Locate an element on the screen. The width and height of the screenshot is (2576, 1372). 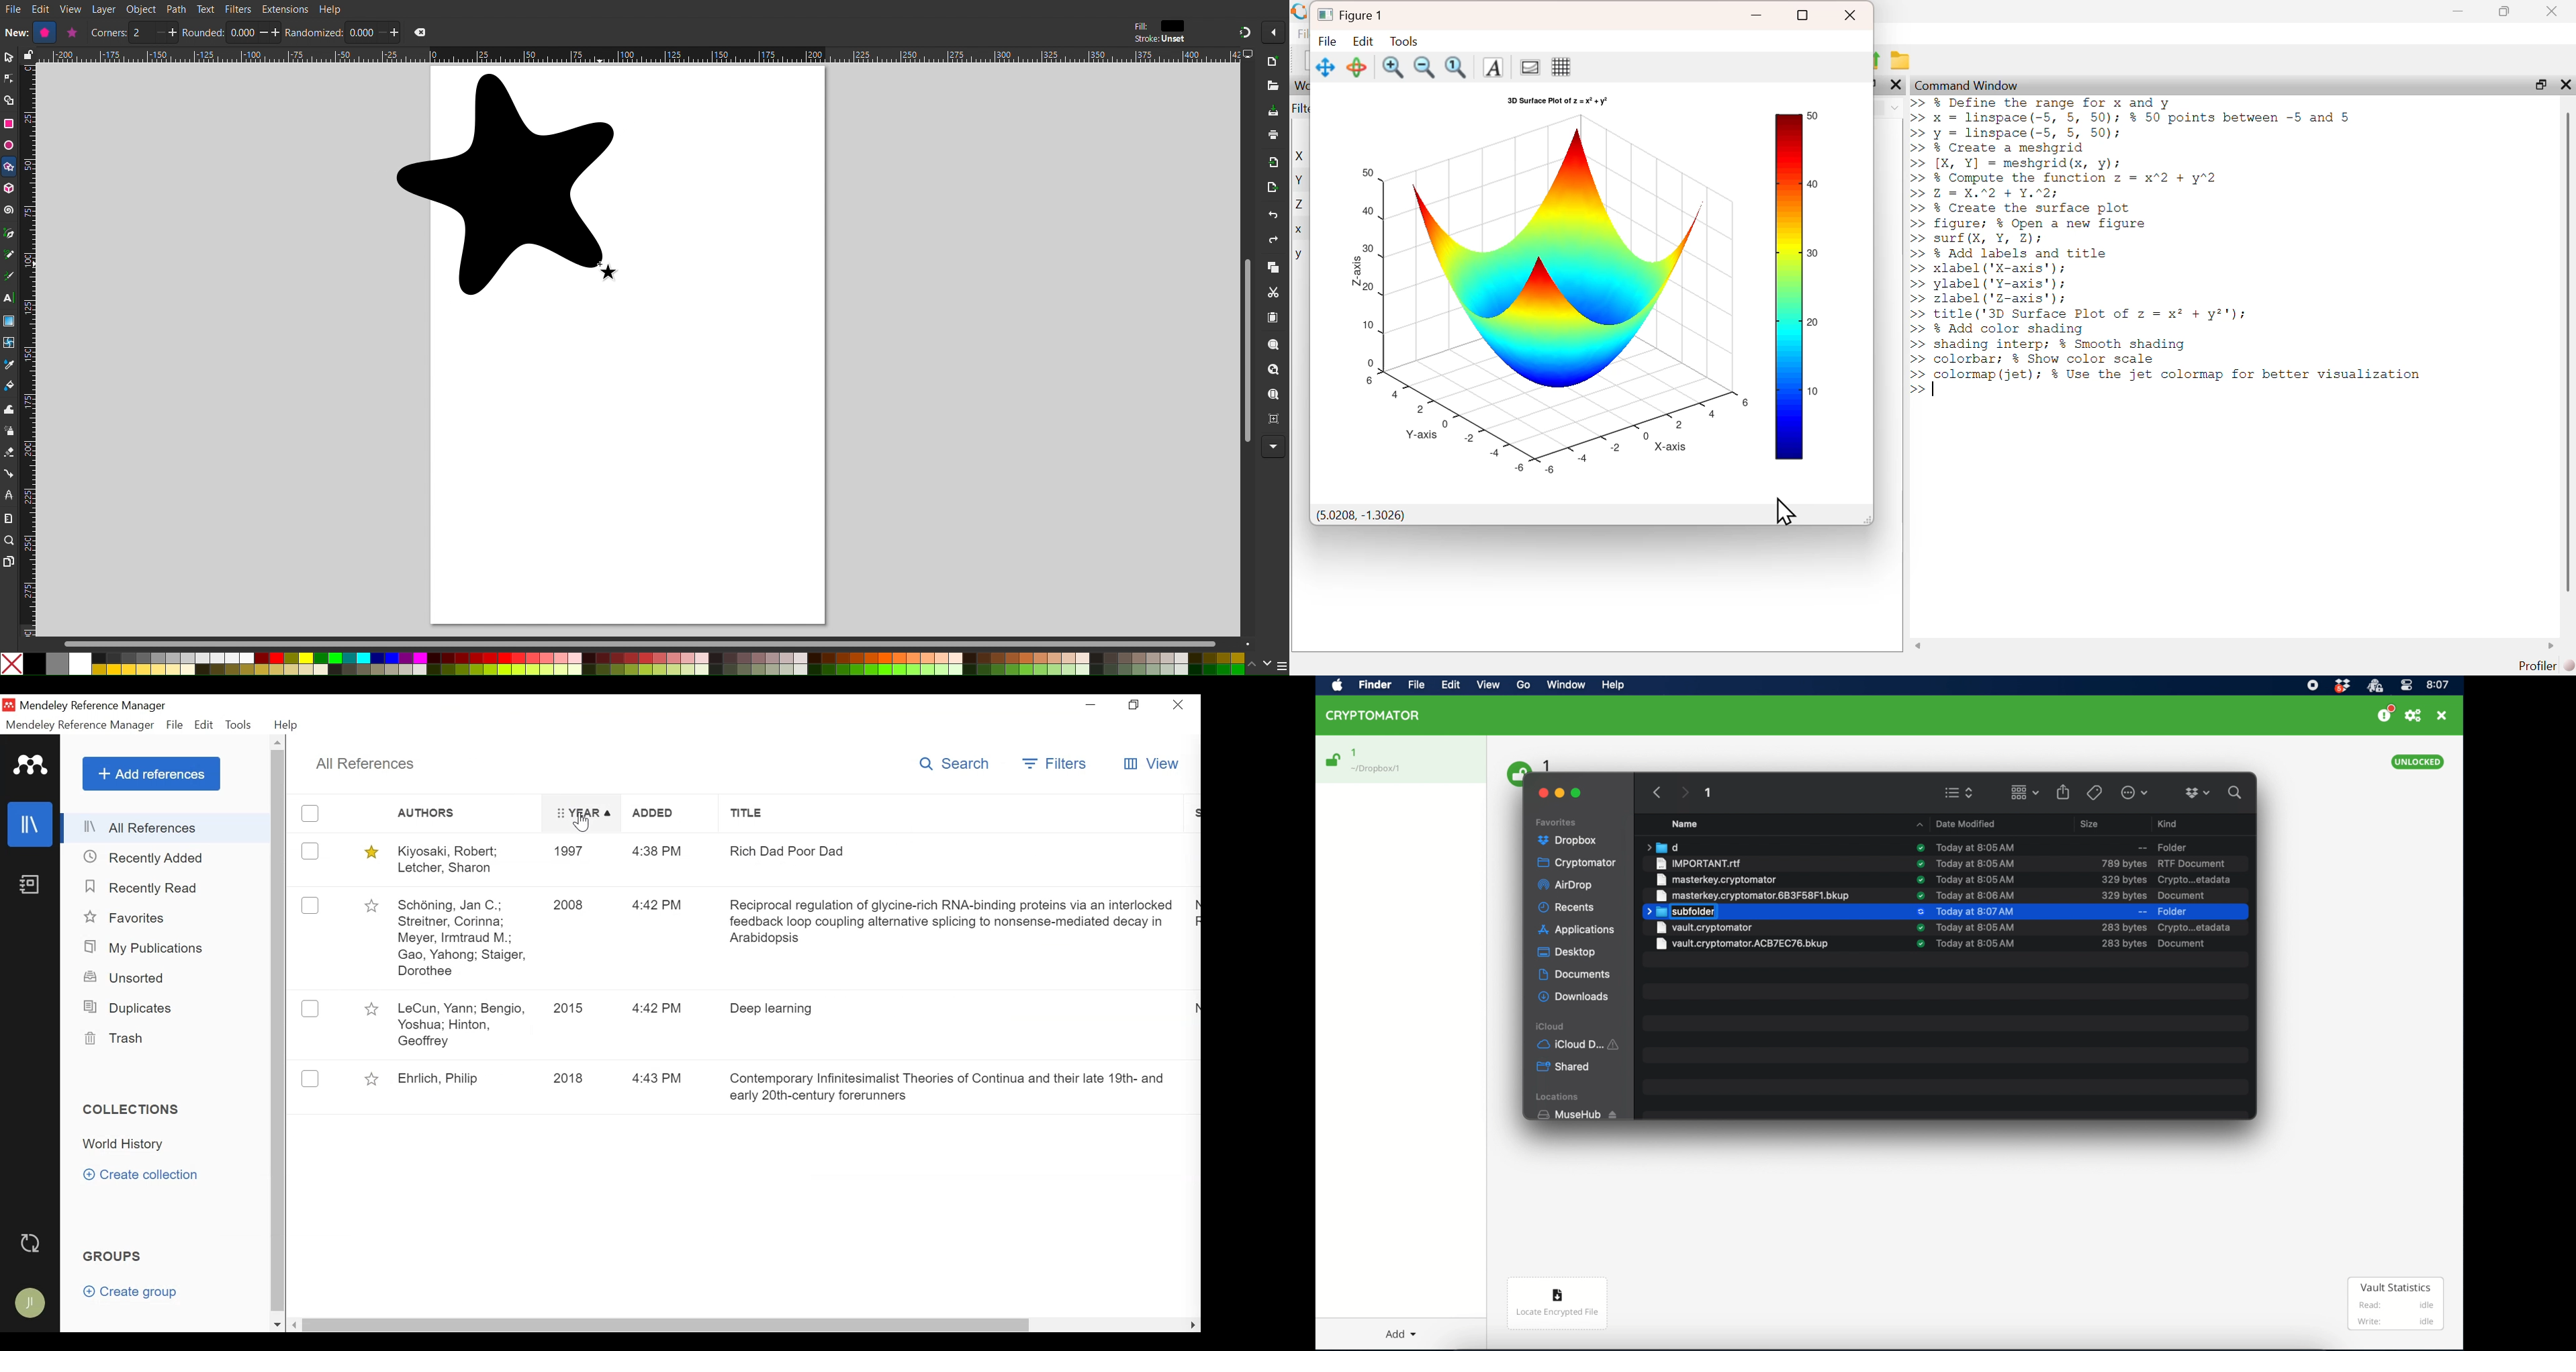
1997 is located at coordinates (574, 853).